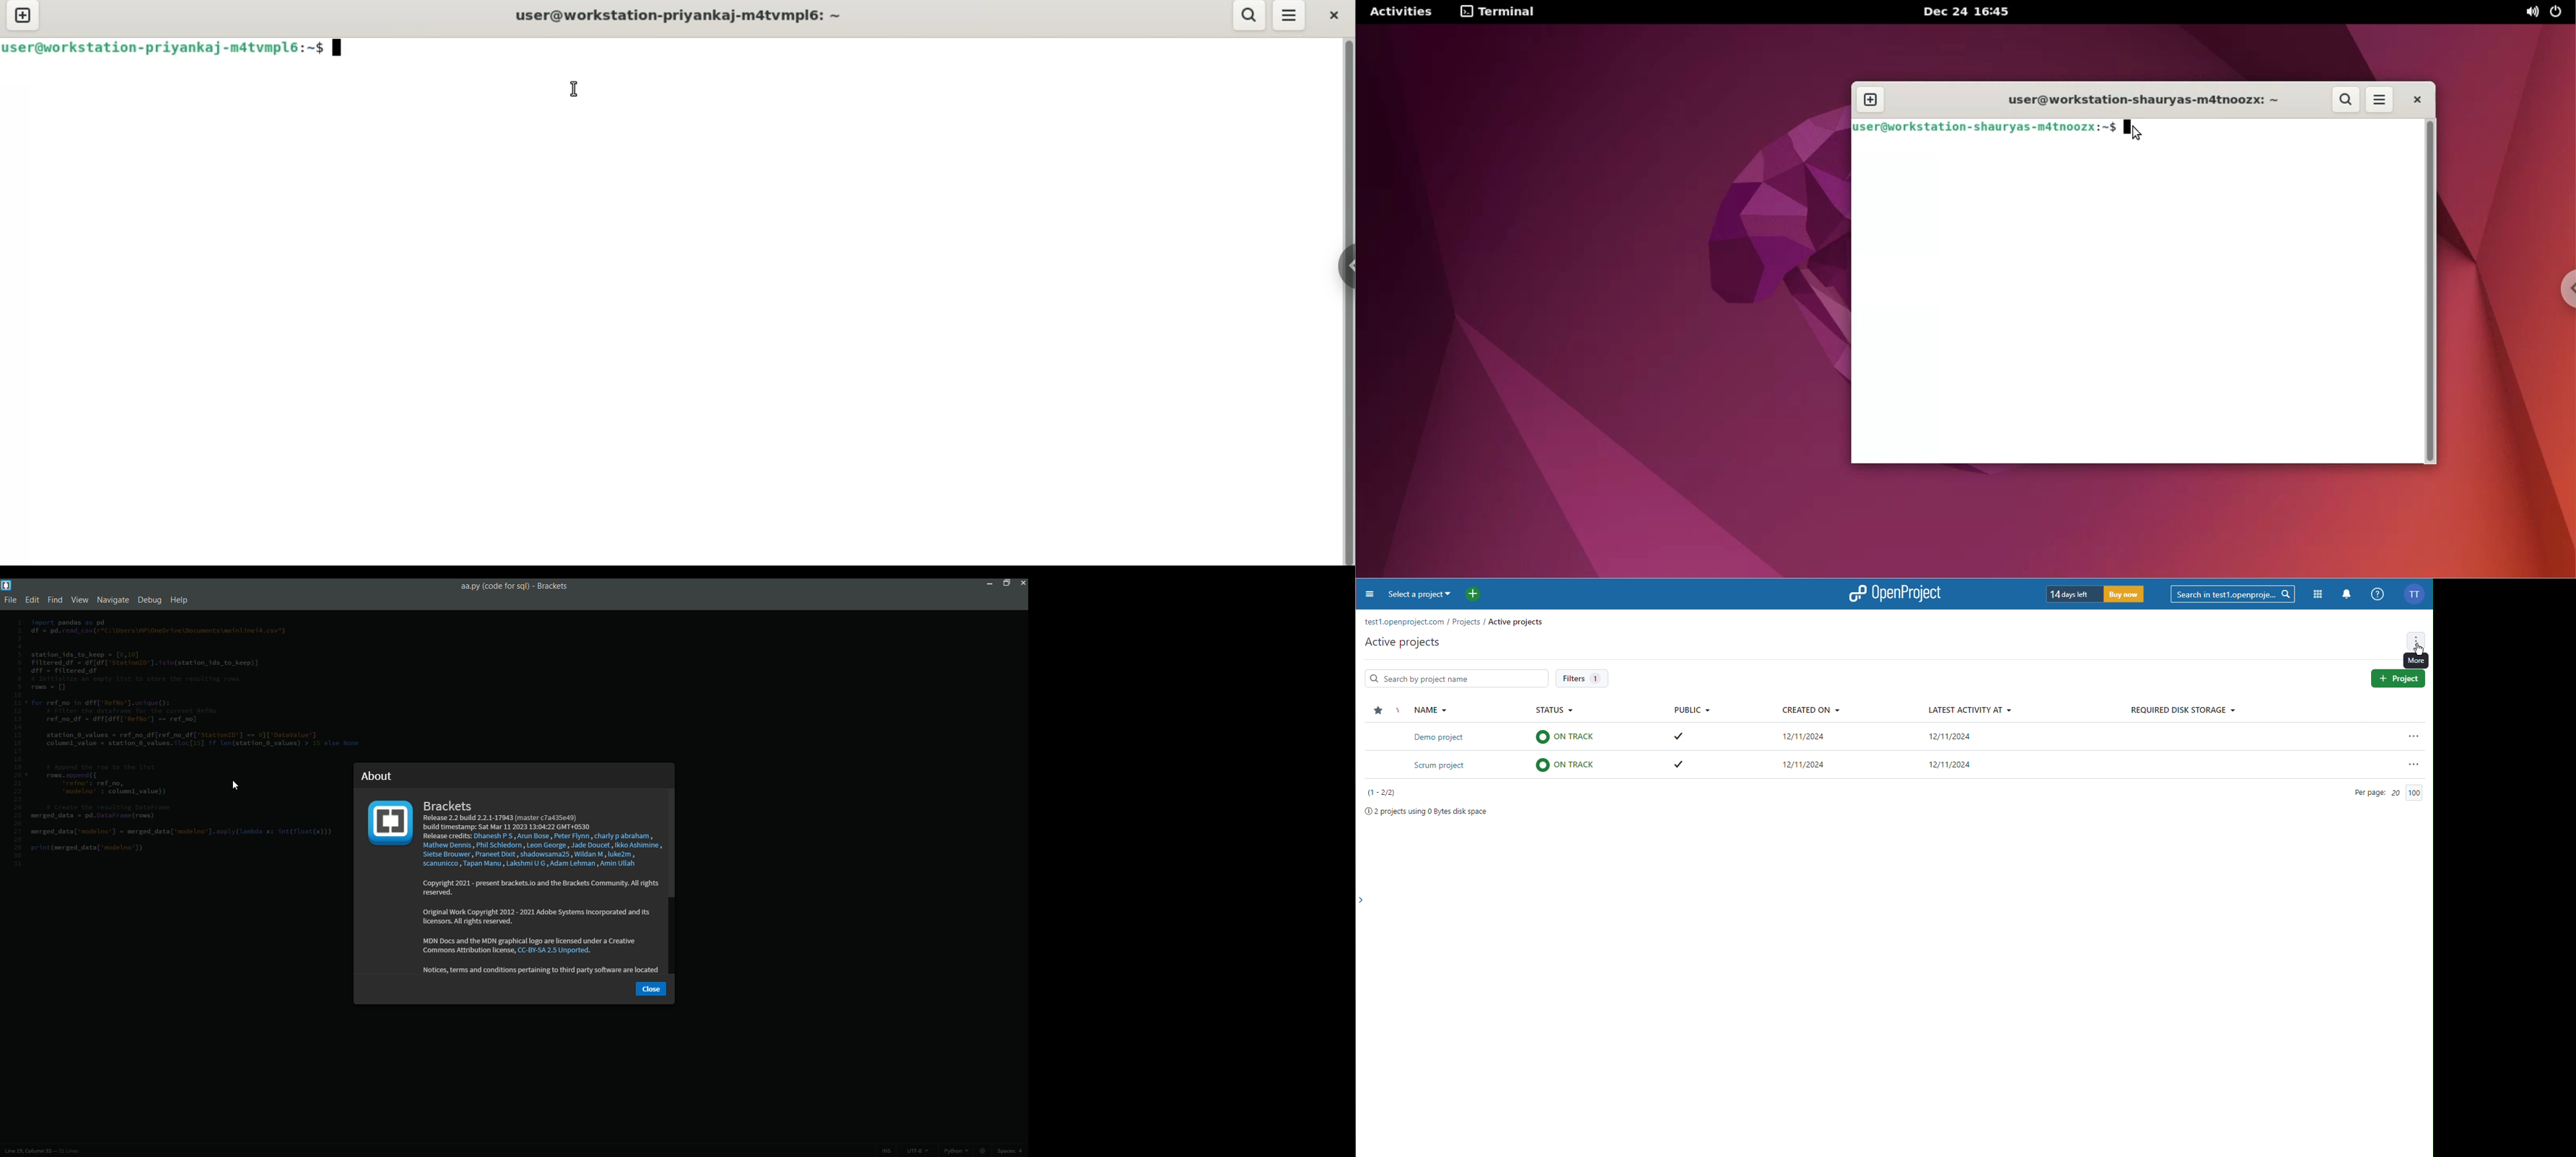 The height and width of the screenshot is (1176, 2576). What do you see at coordinates (1915, 737) in the screenshot?
I see `Demo project` at bounding box center [1915, 737].